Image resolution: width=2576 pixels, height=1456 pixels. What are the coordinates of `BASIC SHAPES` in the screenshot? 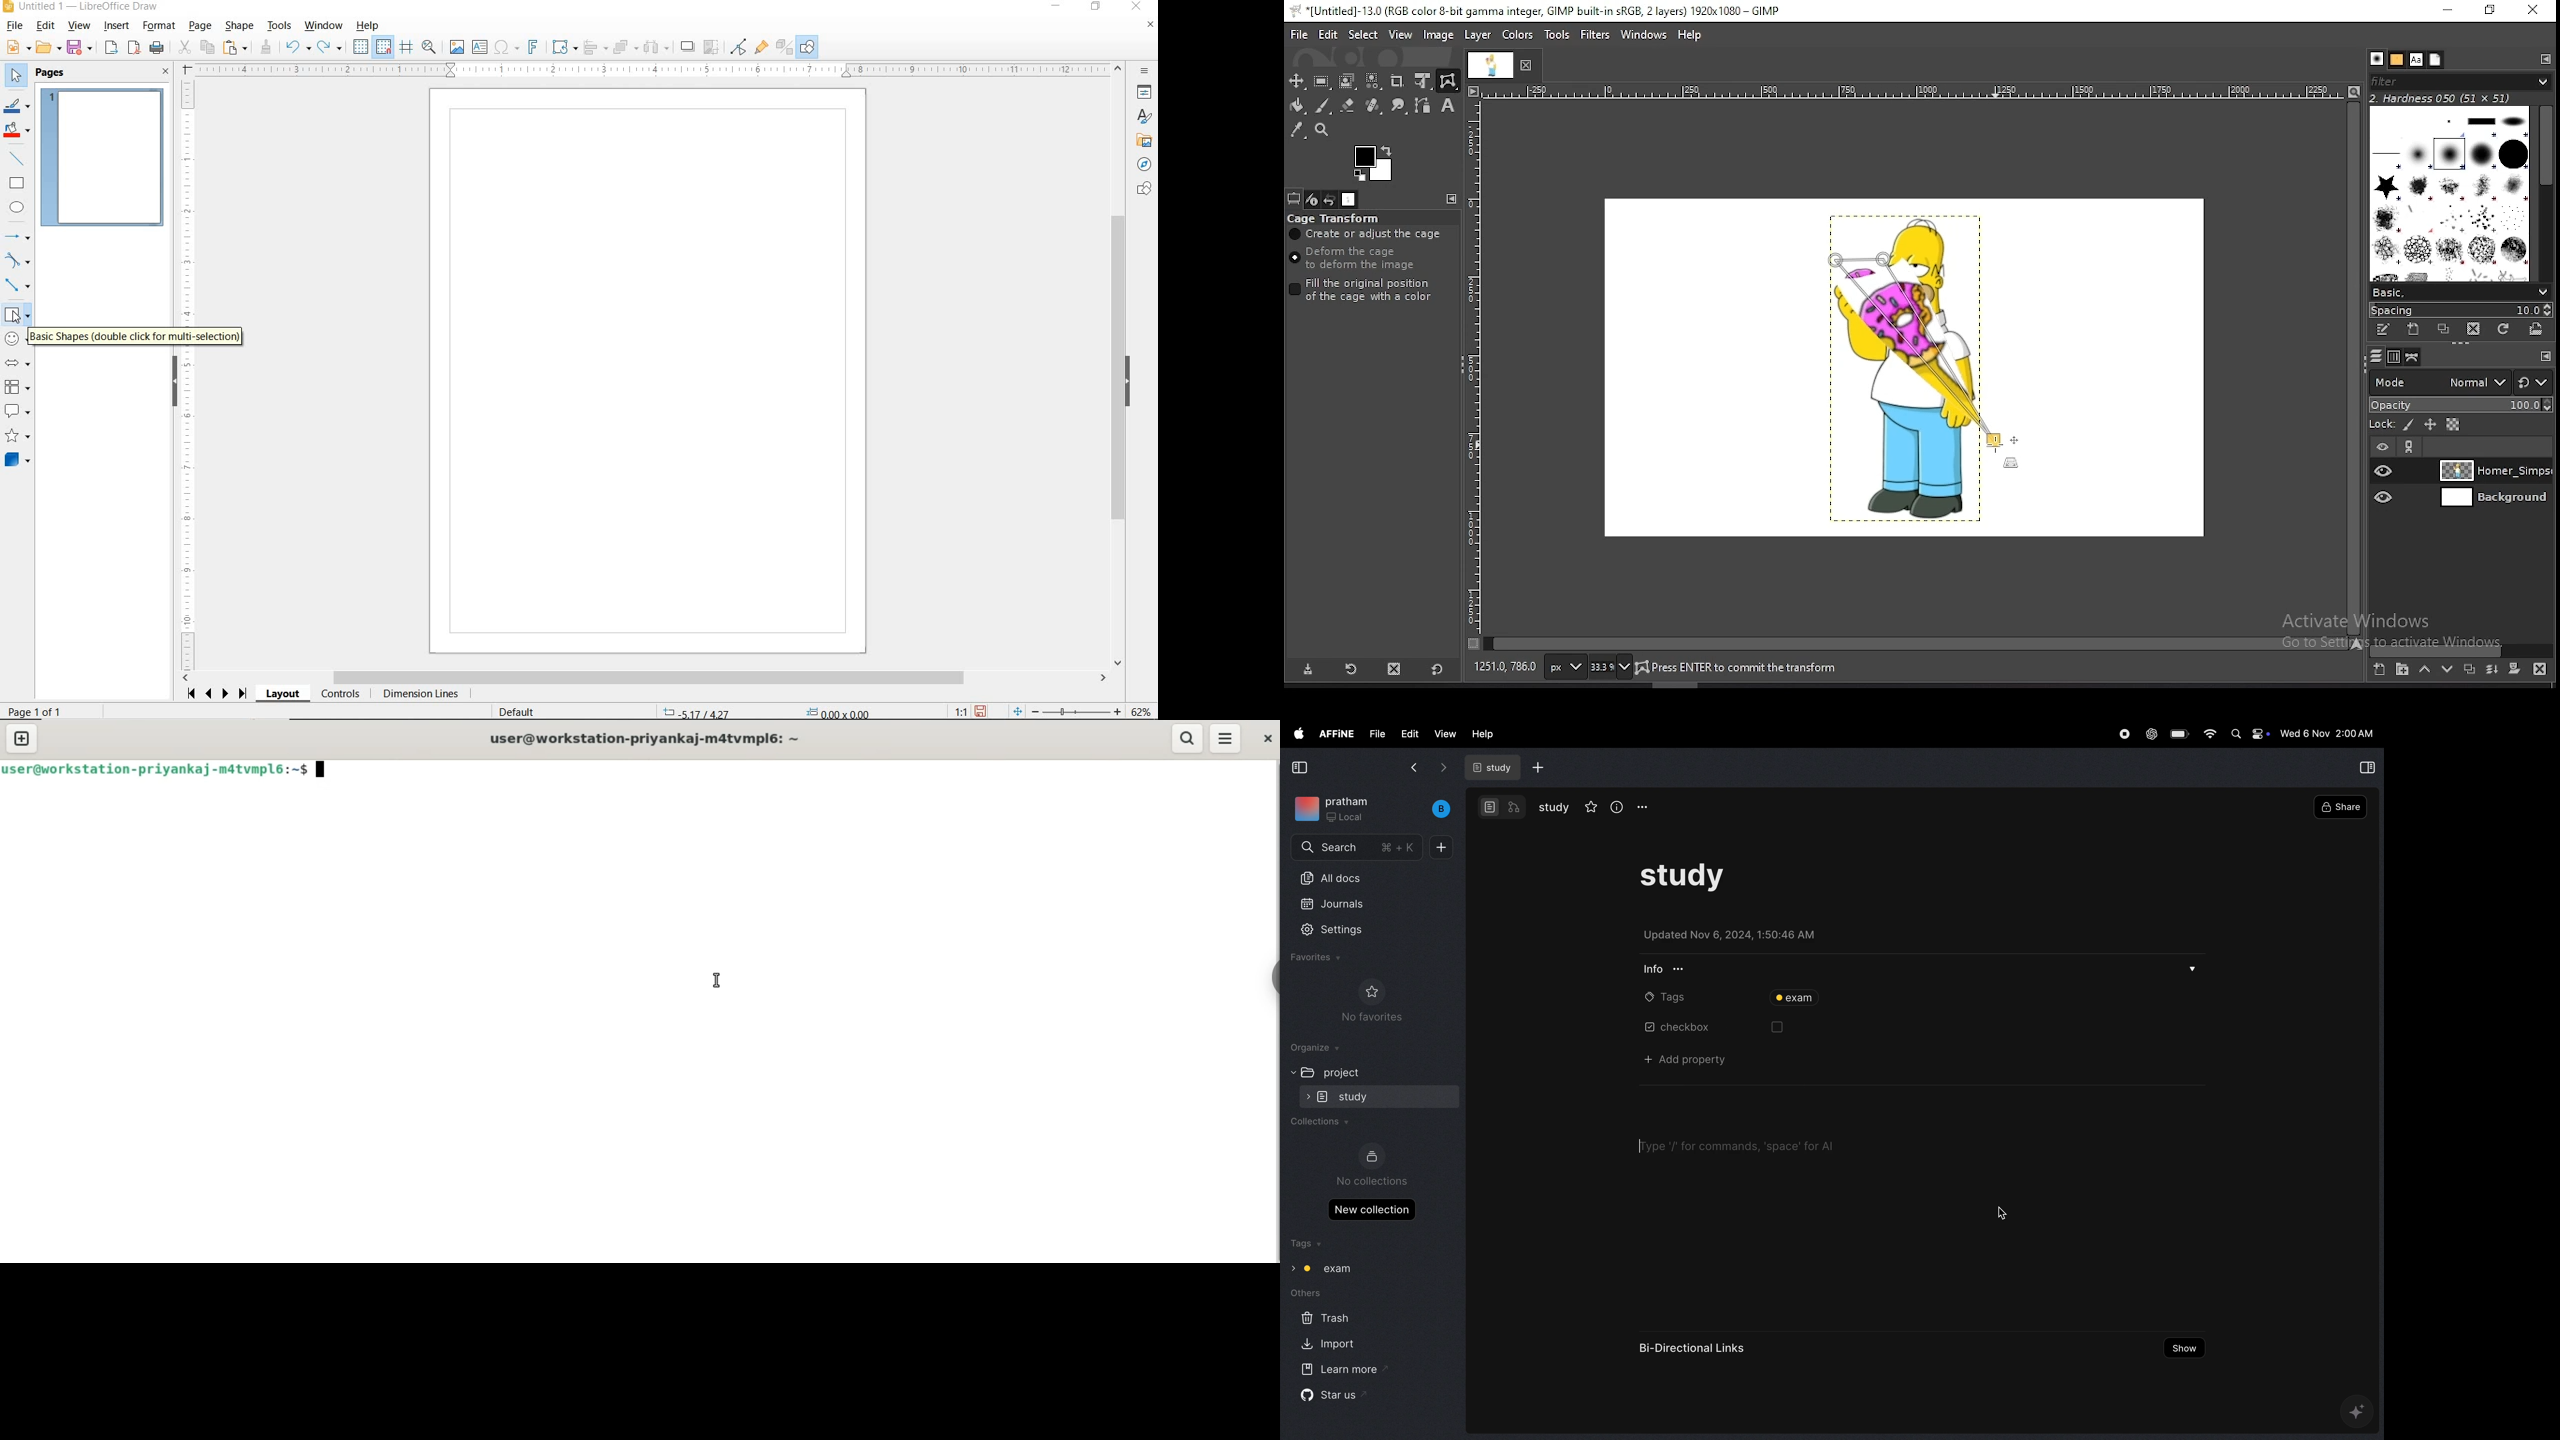 It's located at (137, 338).